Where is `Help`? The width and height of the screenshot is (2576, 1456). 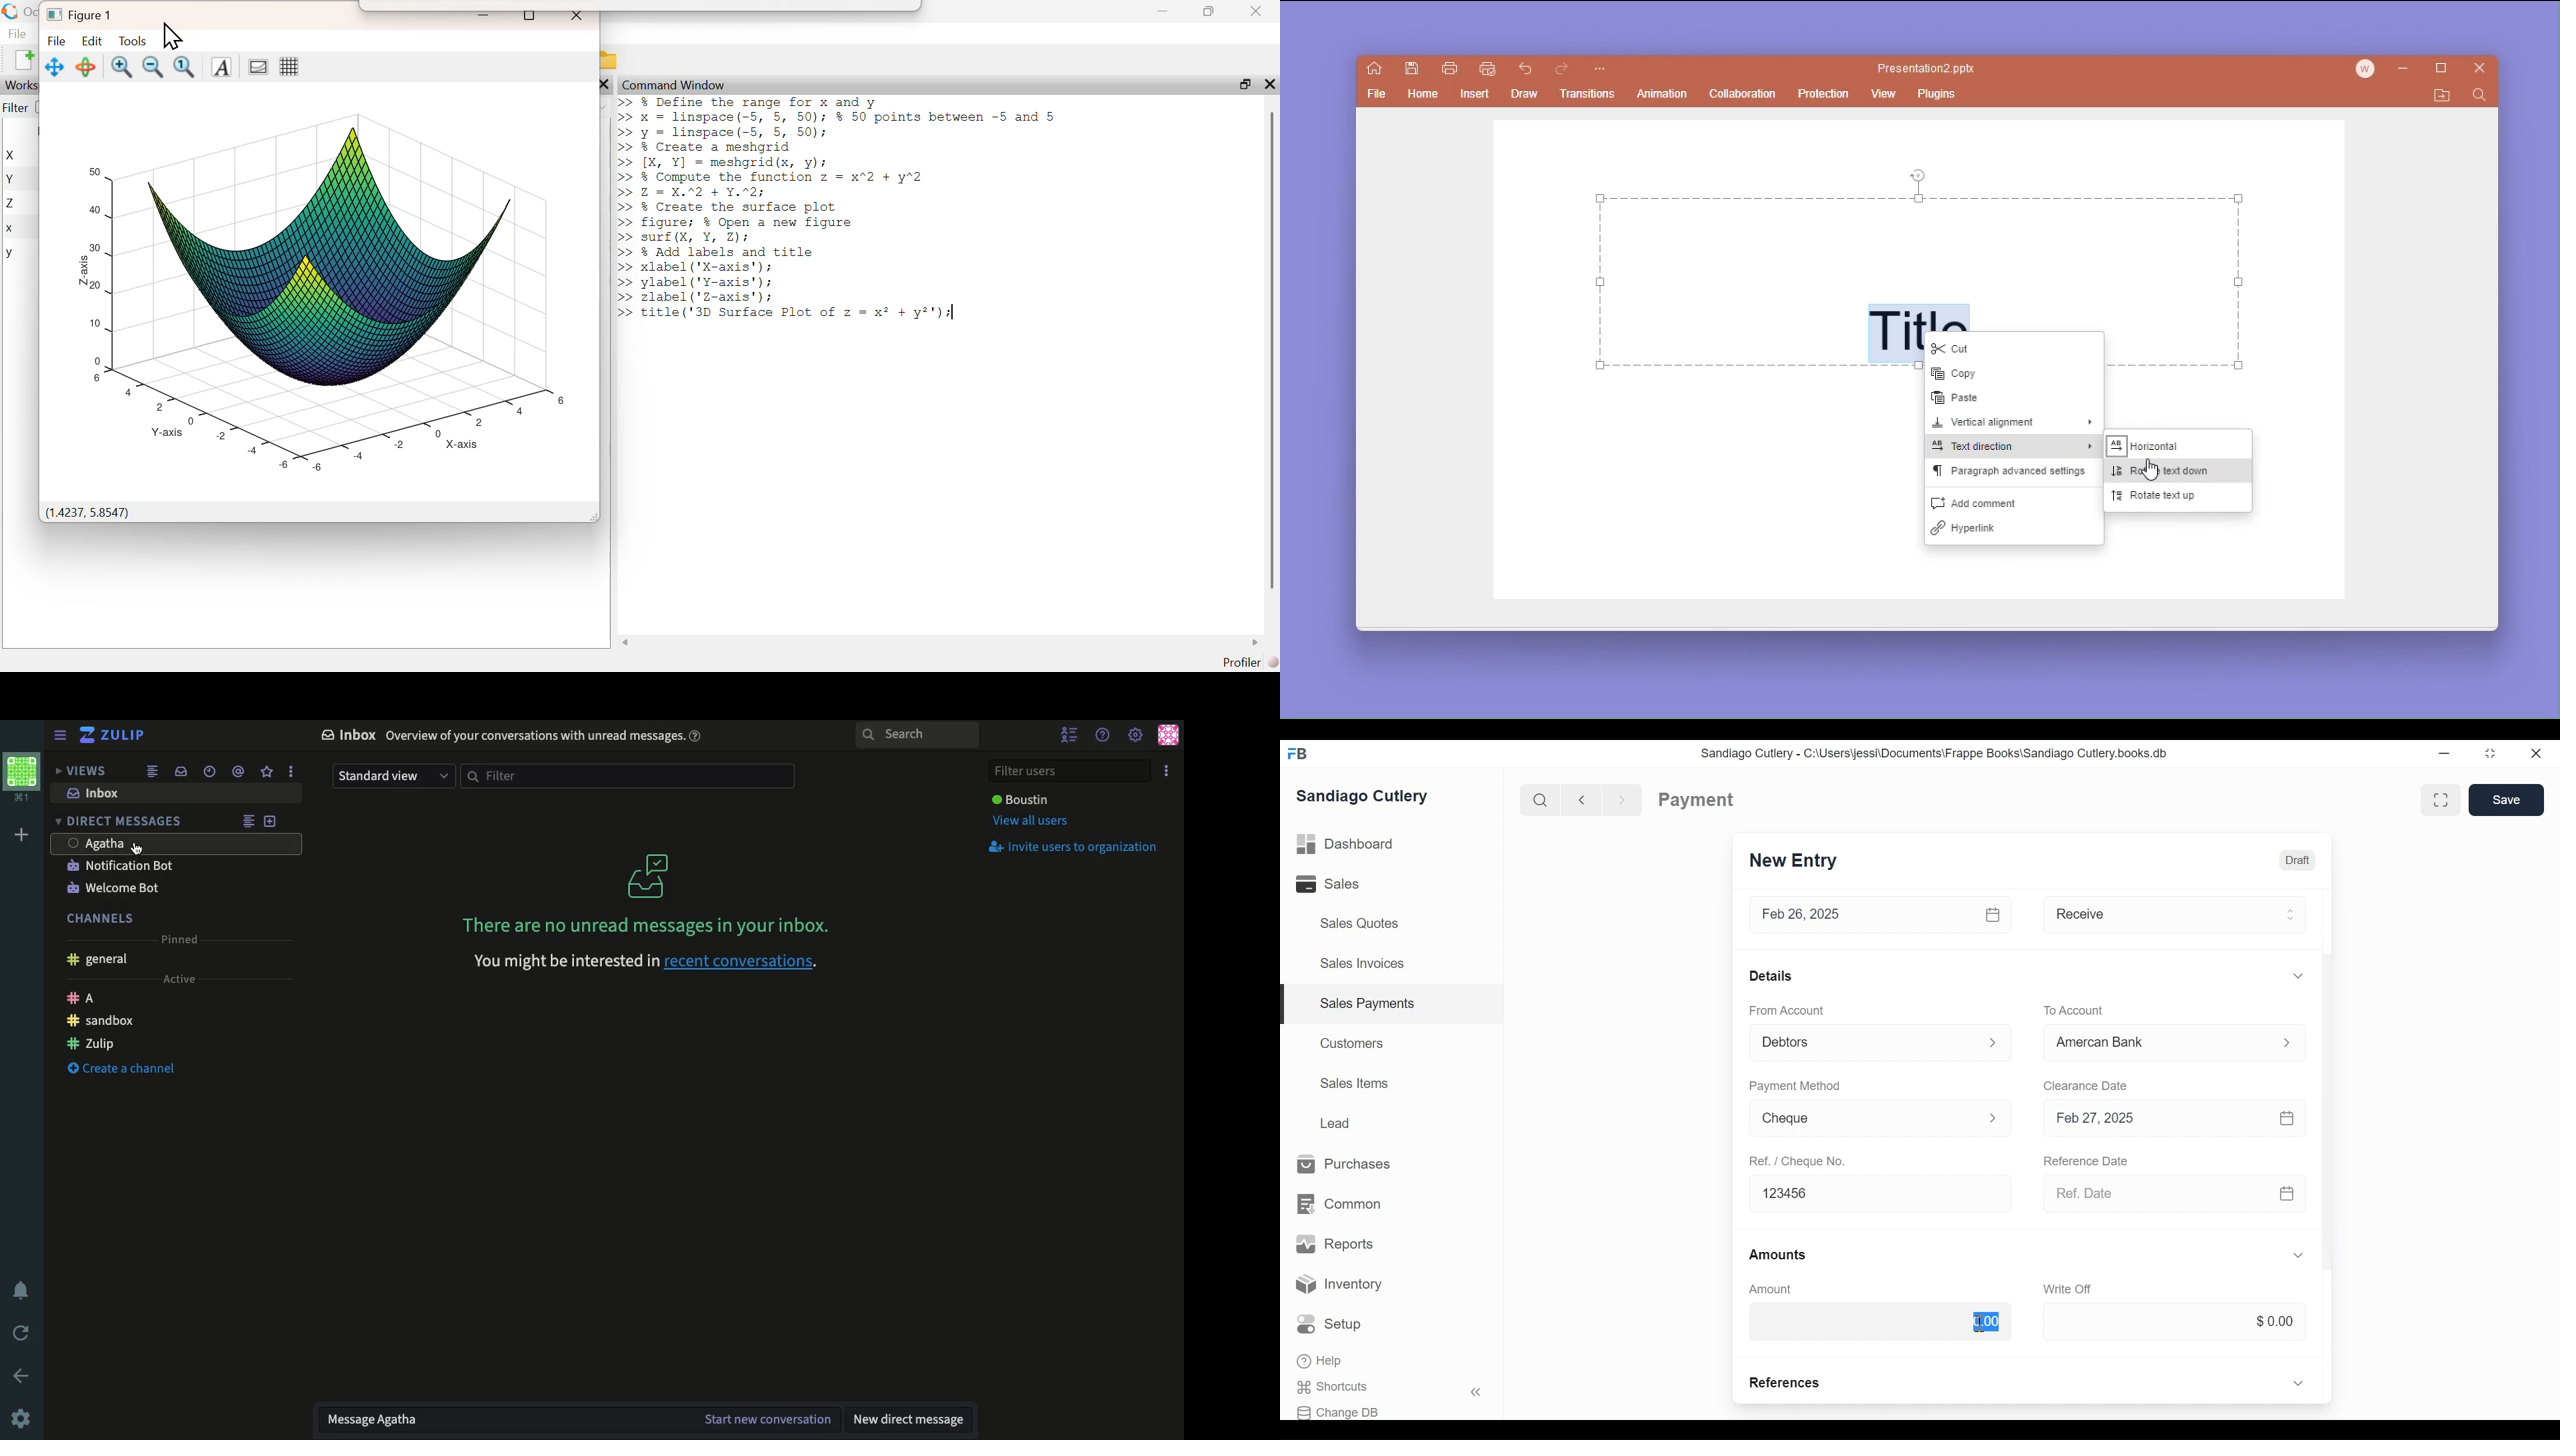 Help is located at coordinates (1321, 1362).